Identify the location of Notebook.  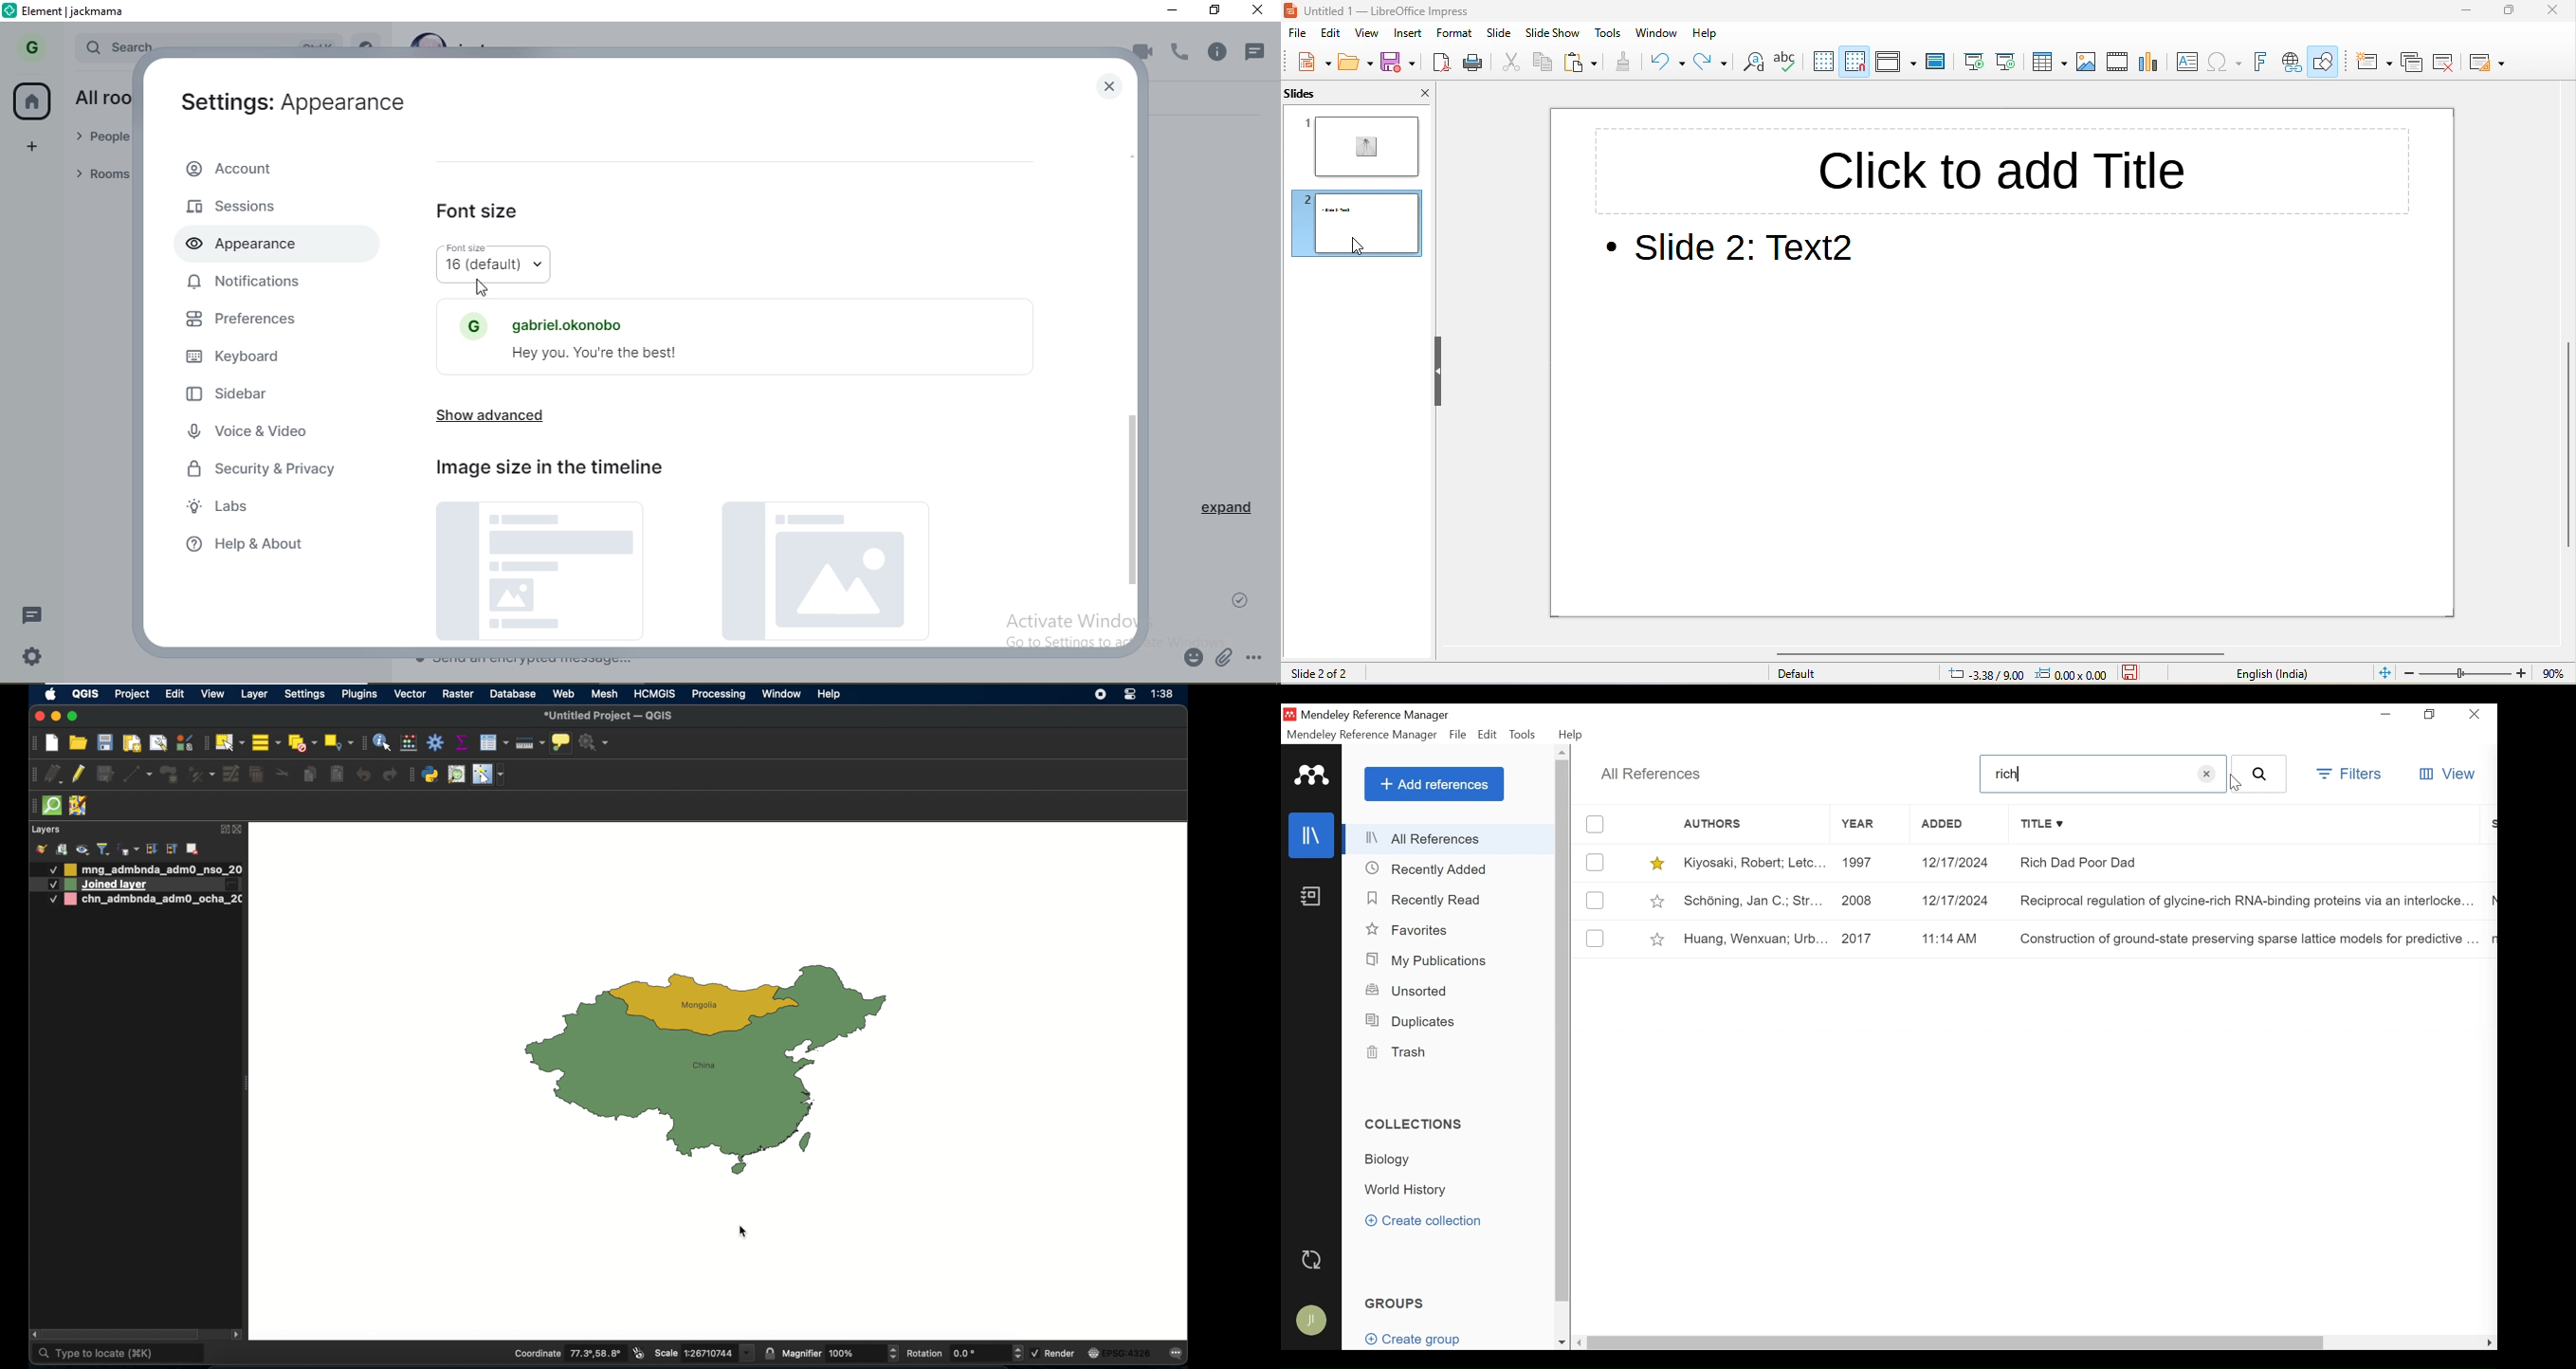
(1313, 895).